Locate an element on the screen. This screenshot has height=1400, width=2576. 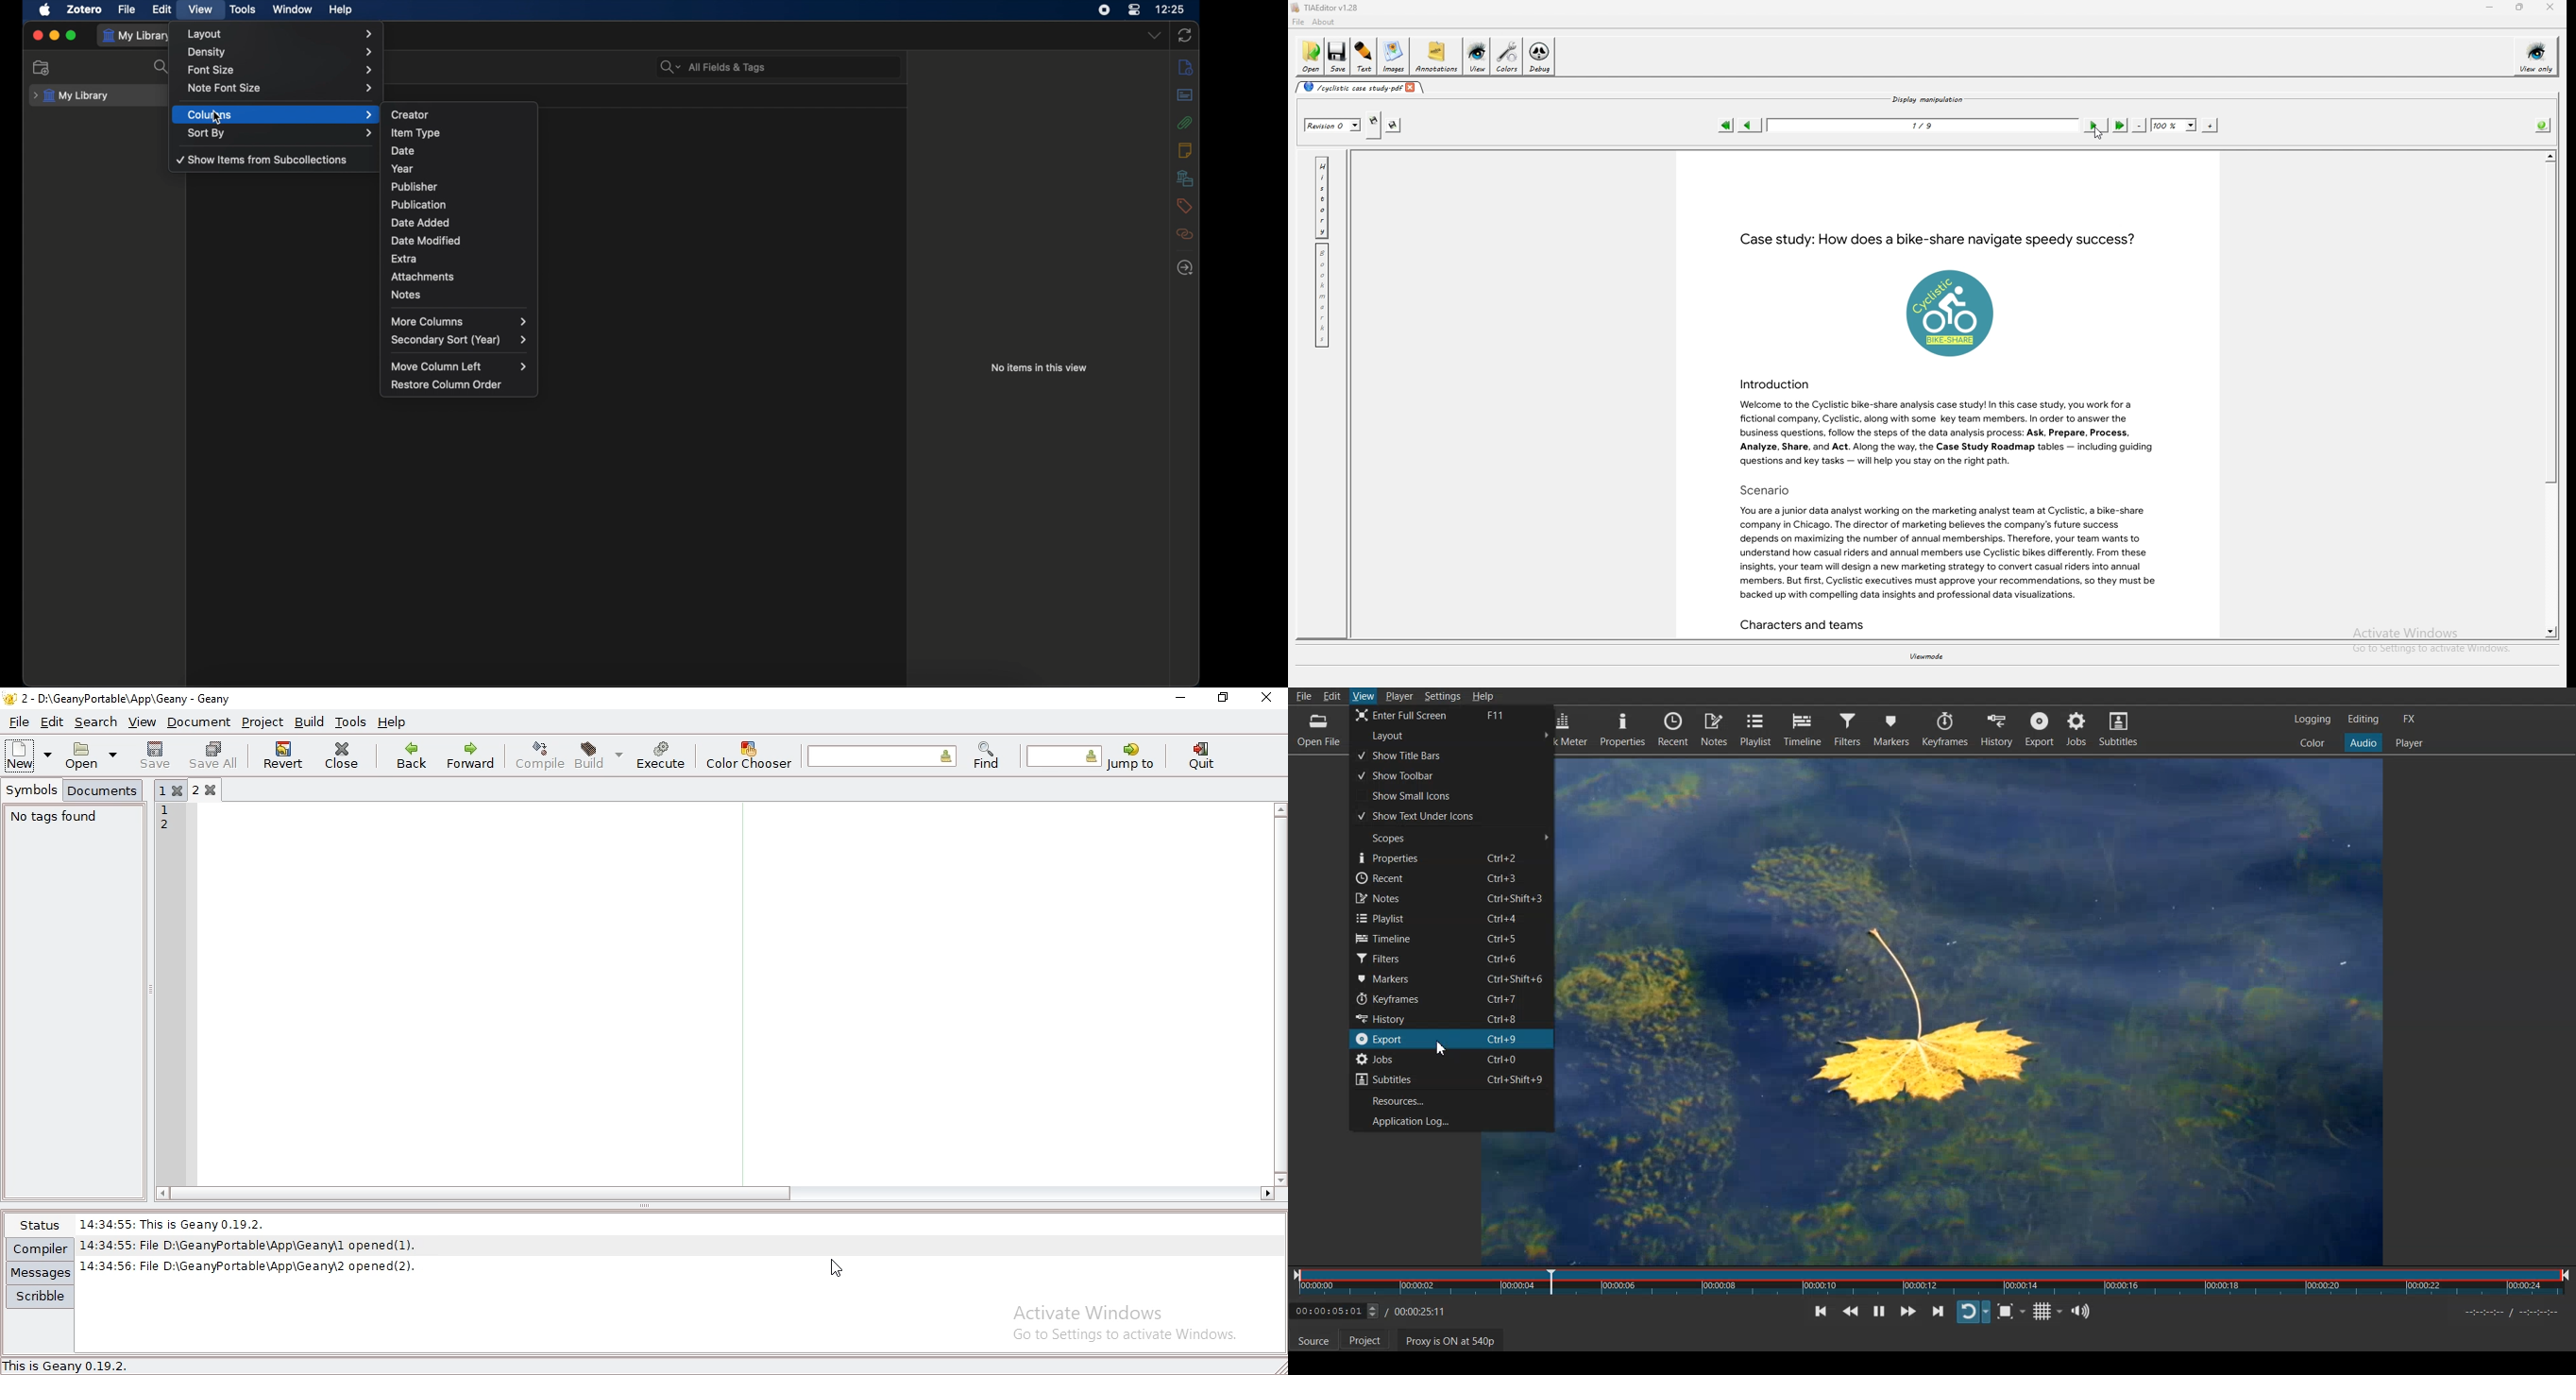
Toggle grid display on the player is located at coordinates (2047, 1312).